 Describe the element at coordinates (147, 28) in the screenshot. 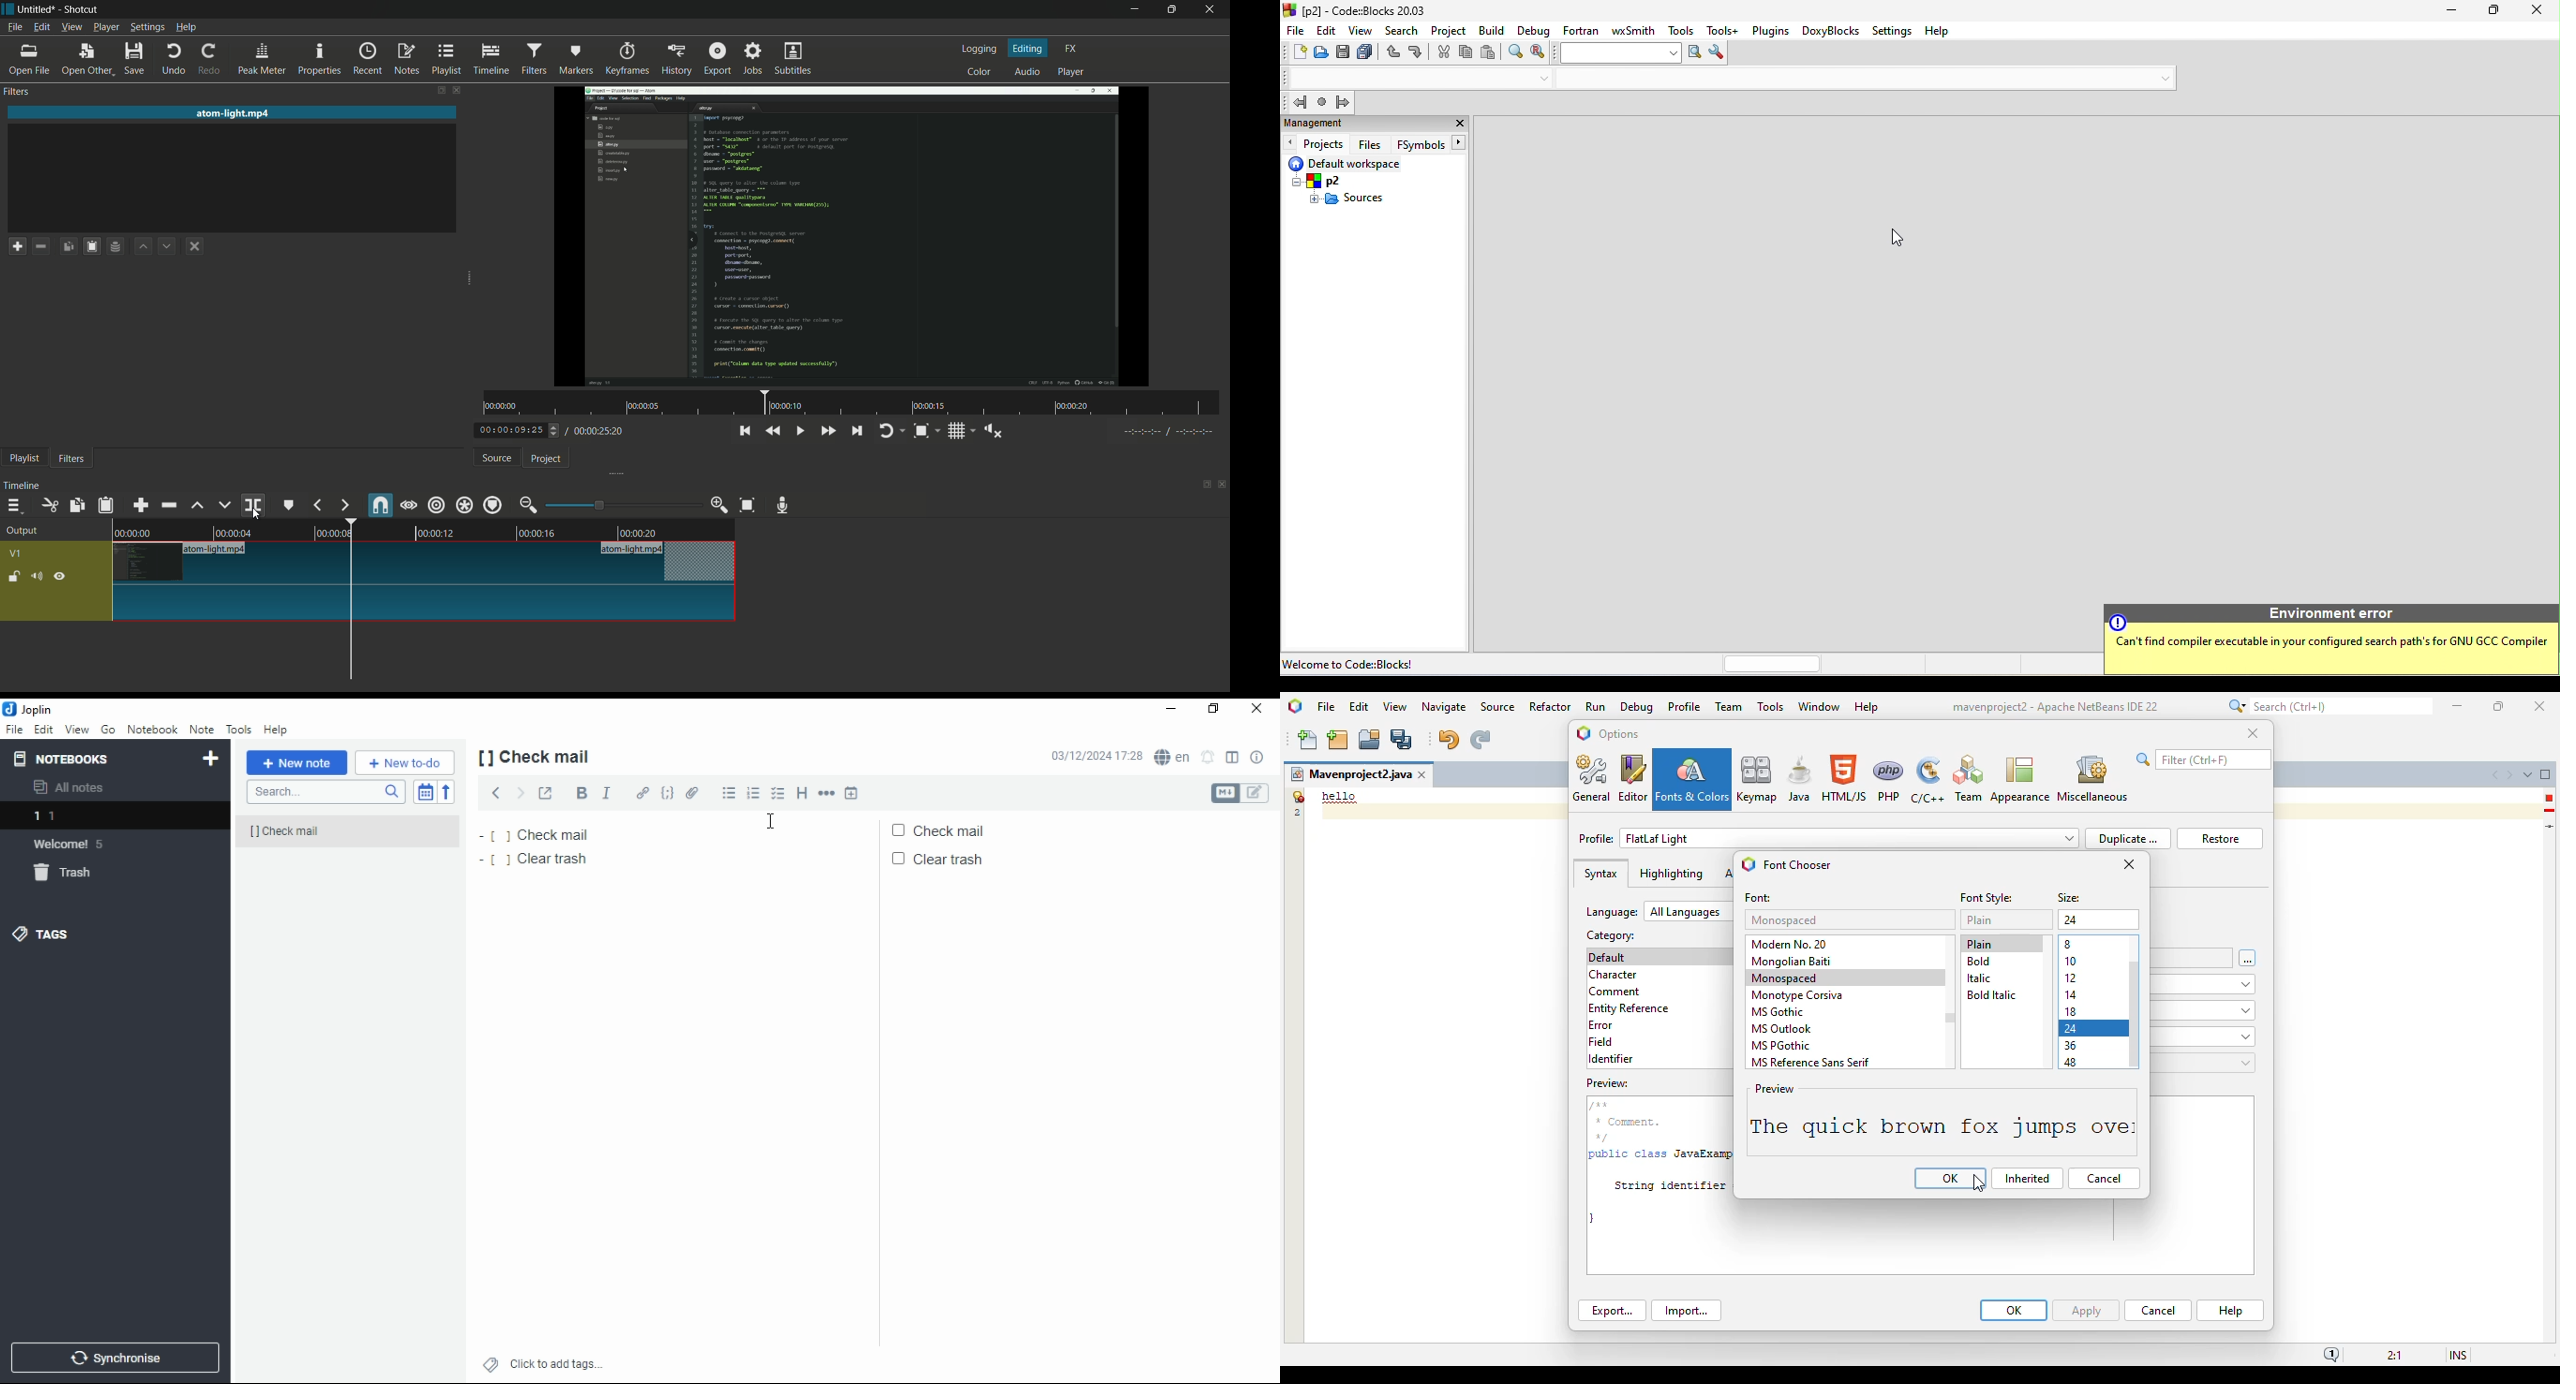

I see `settings menu` at that location.